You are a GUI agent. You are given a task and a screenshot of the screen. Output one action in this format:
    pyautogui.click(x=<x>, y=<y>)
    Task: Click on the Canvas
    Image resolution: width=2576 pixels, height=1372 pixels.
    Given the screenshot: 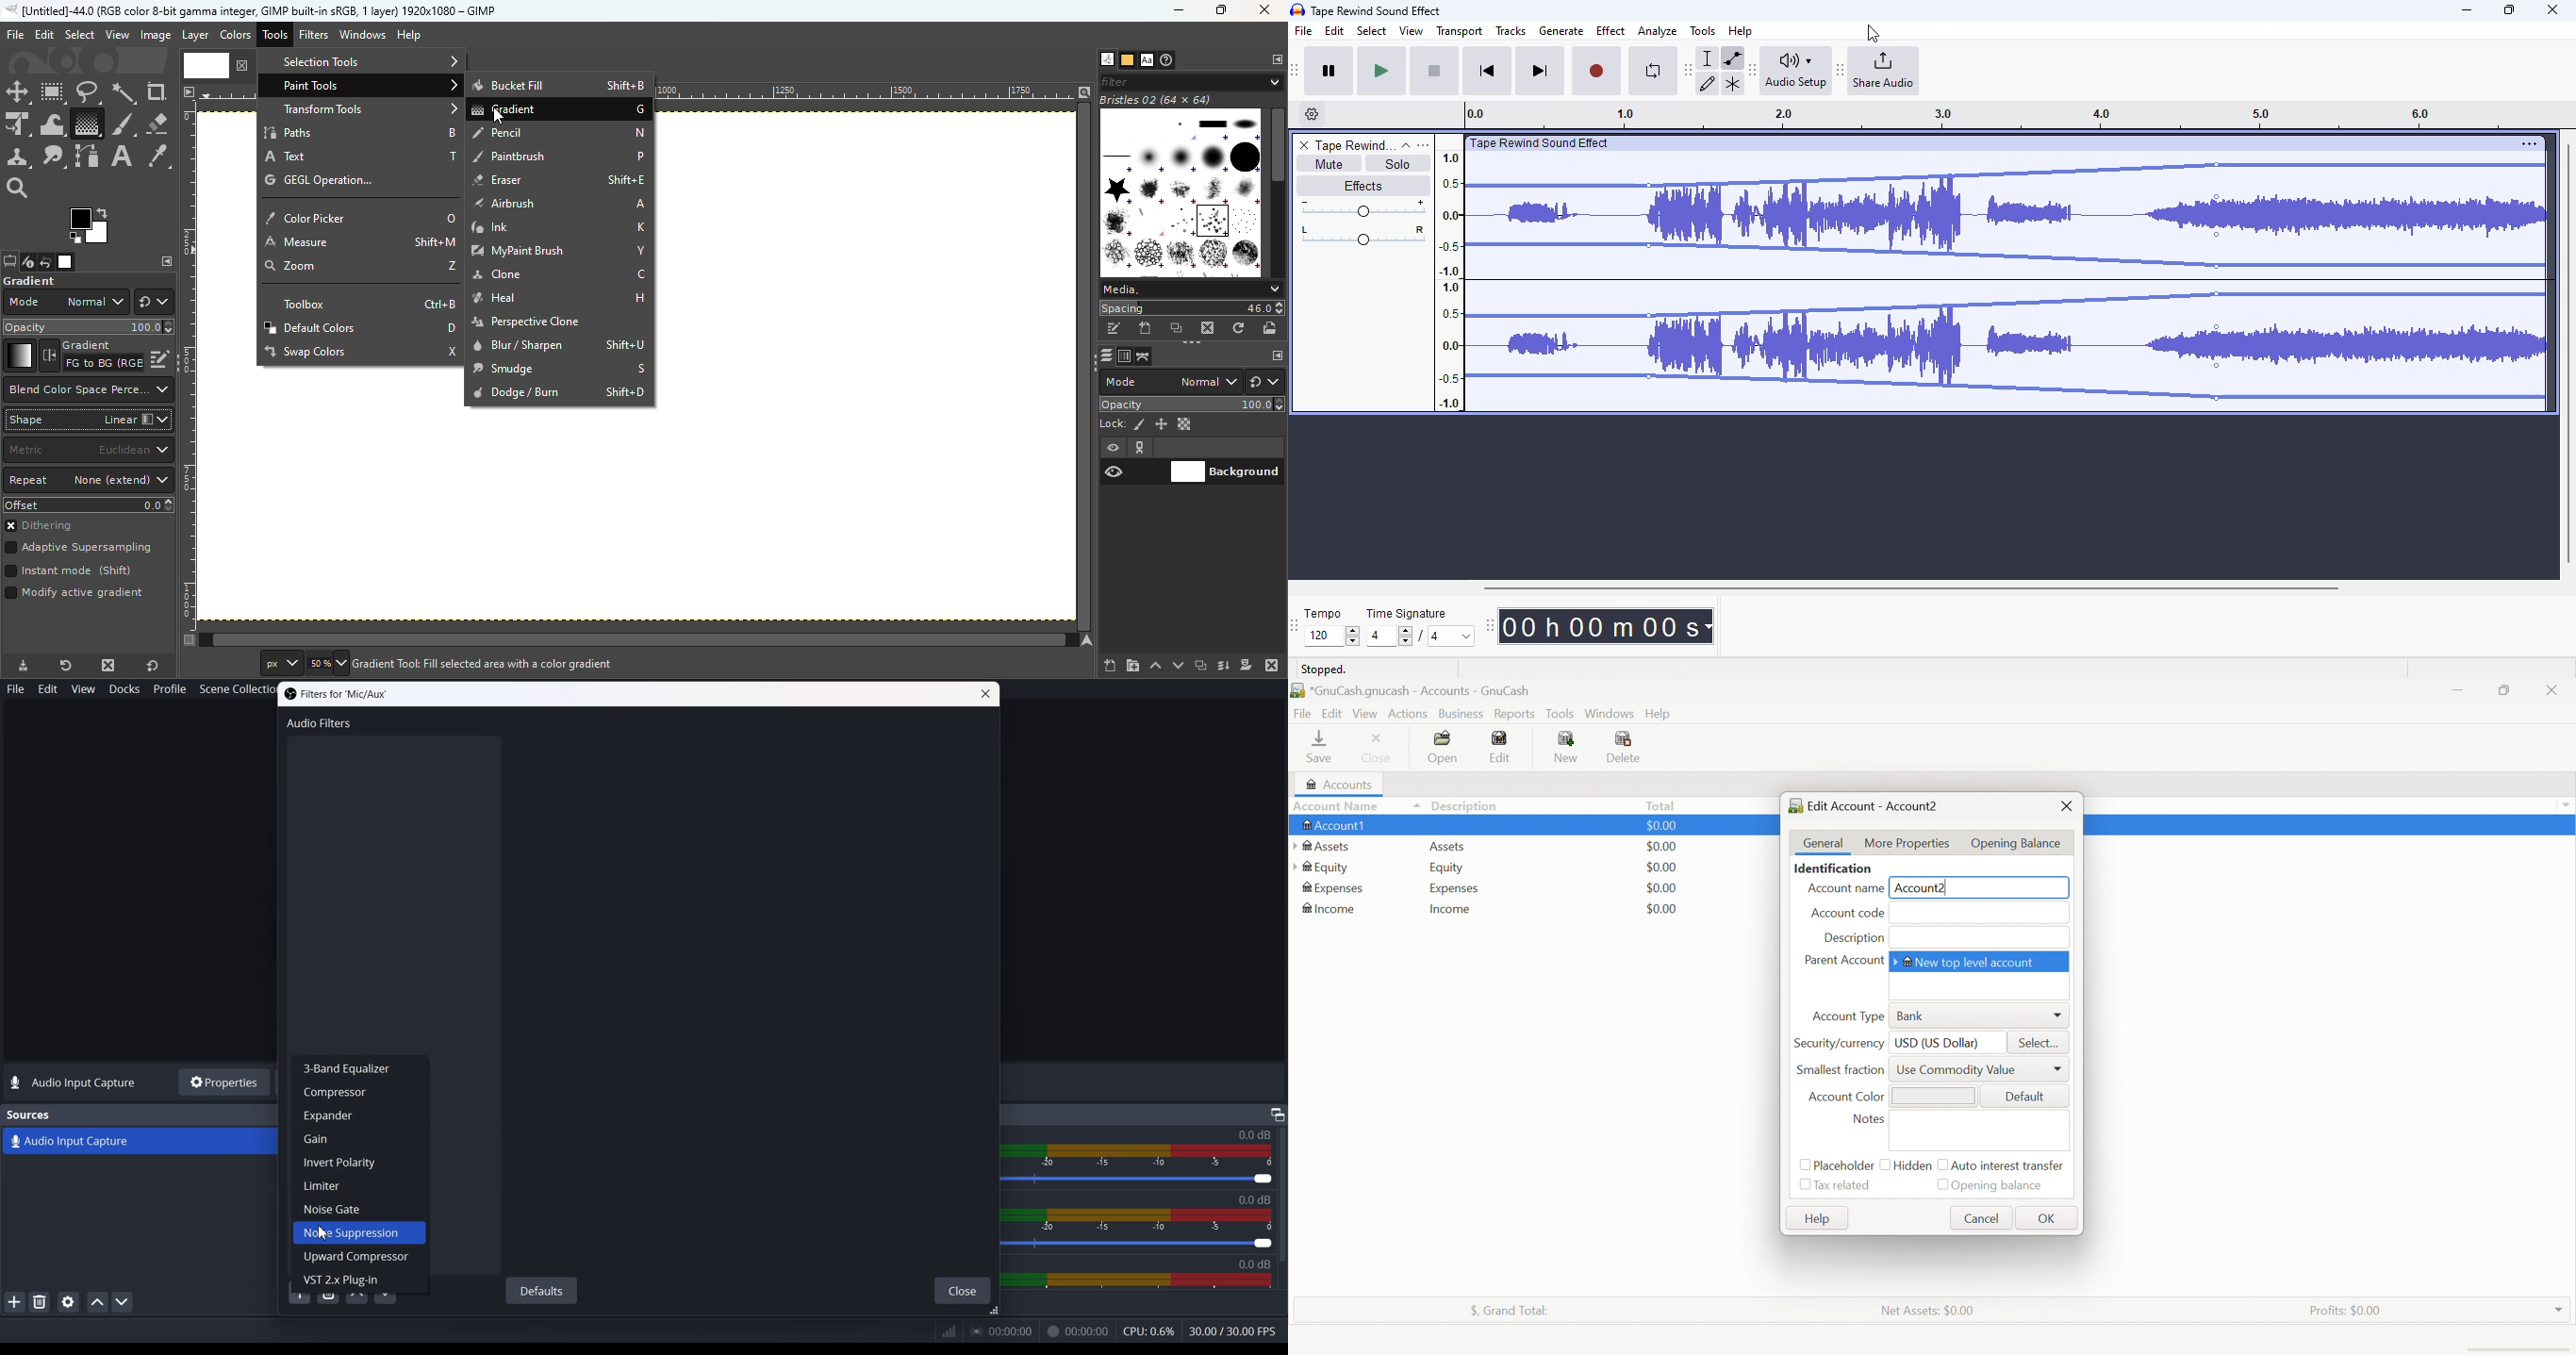 What is the action you would take?
    pyautogui.click(x=867, y=370)
    